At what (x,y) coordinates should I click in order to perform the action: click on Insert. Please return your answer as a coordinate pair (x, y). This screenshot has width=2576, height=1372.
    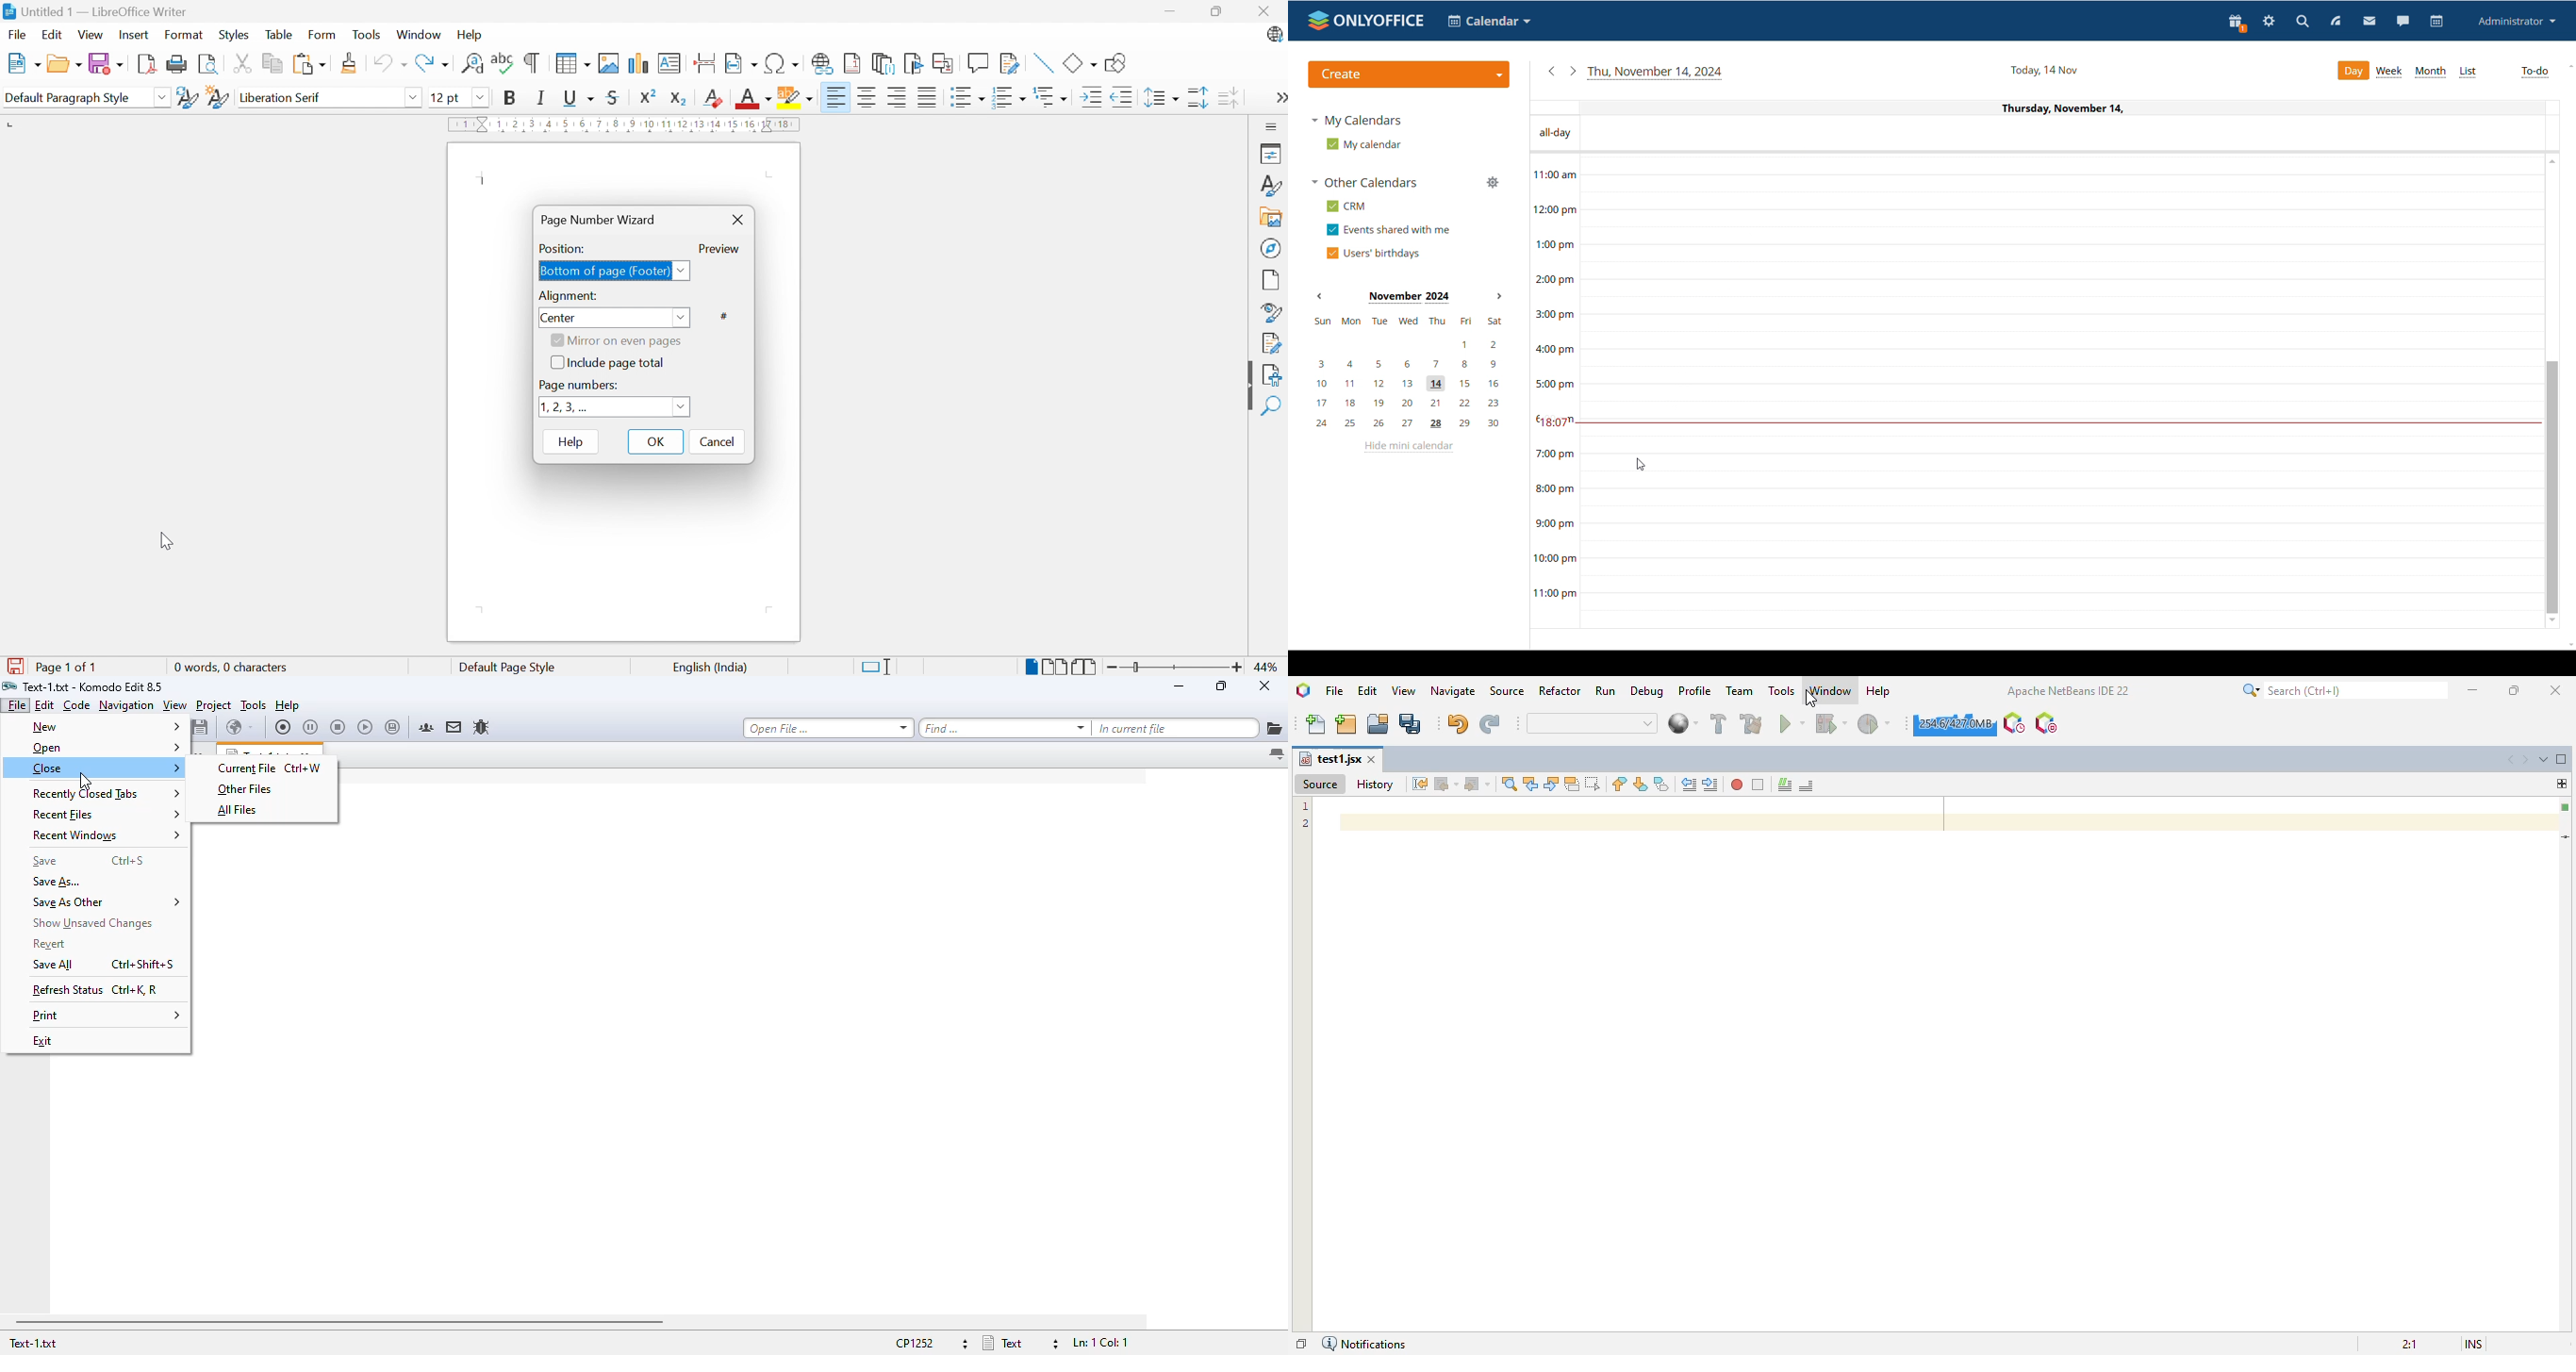
    Looking at the image, I should click on (133, 36).